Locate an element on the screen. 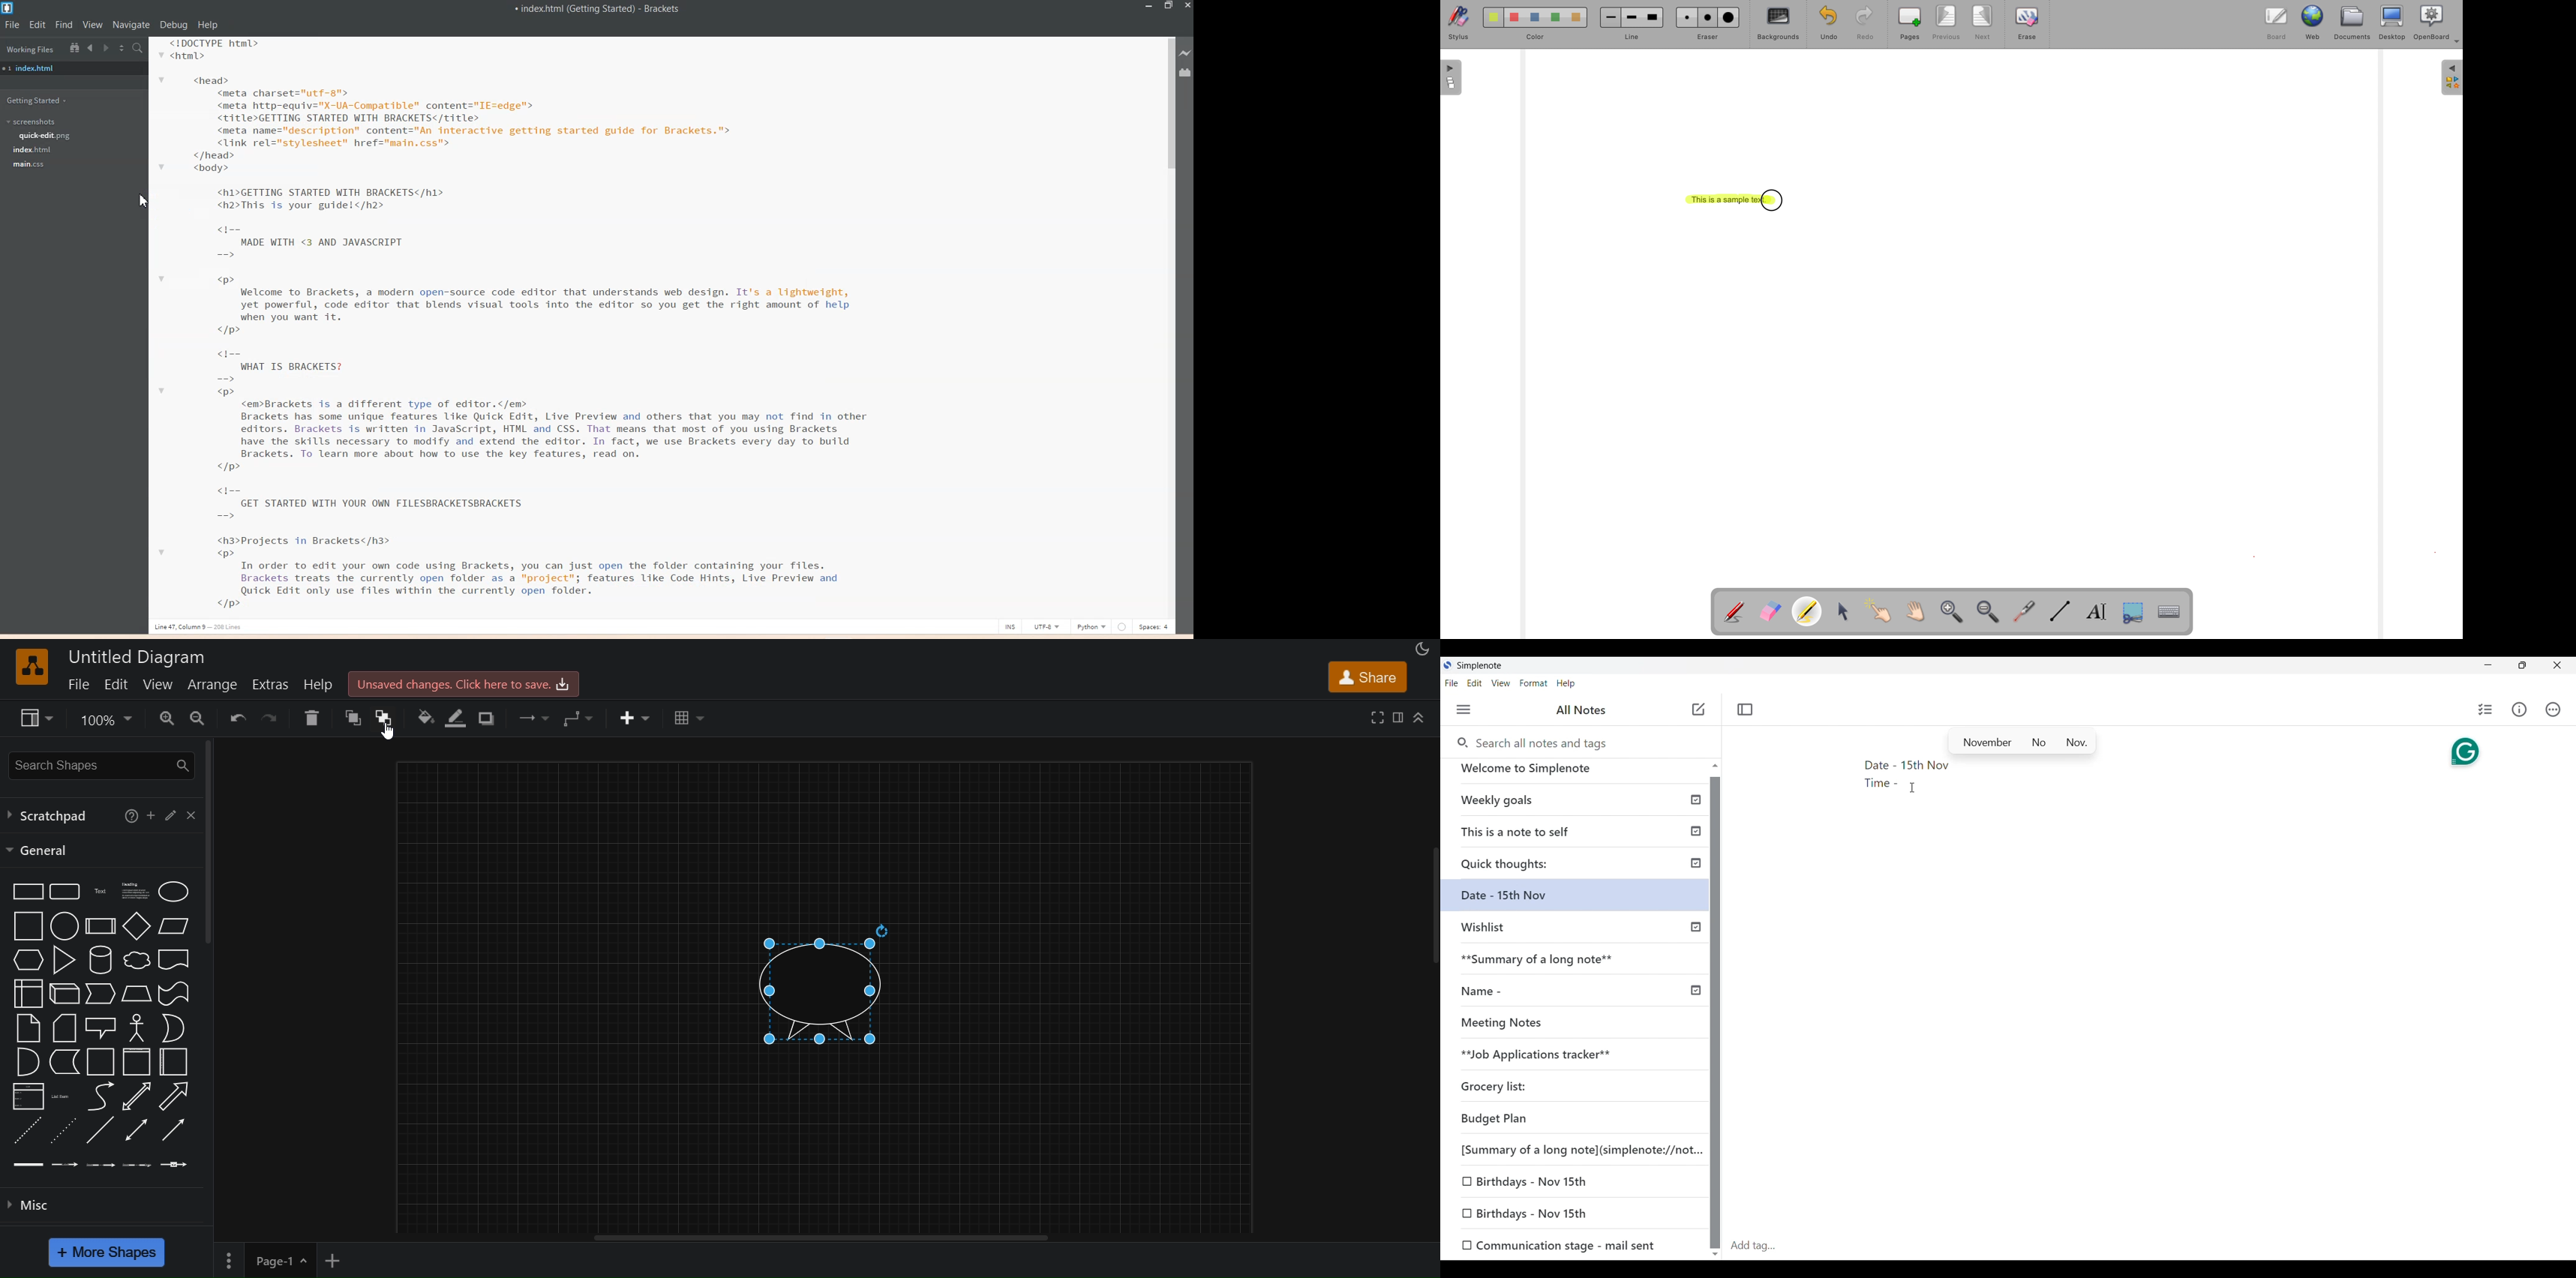  star moved back  is located at coordinates (818, 983).